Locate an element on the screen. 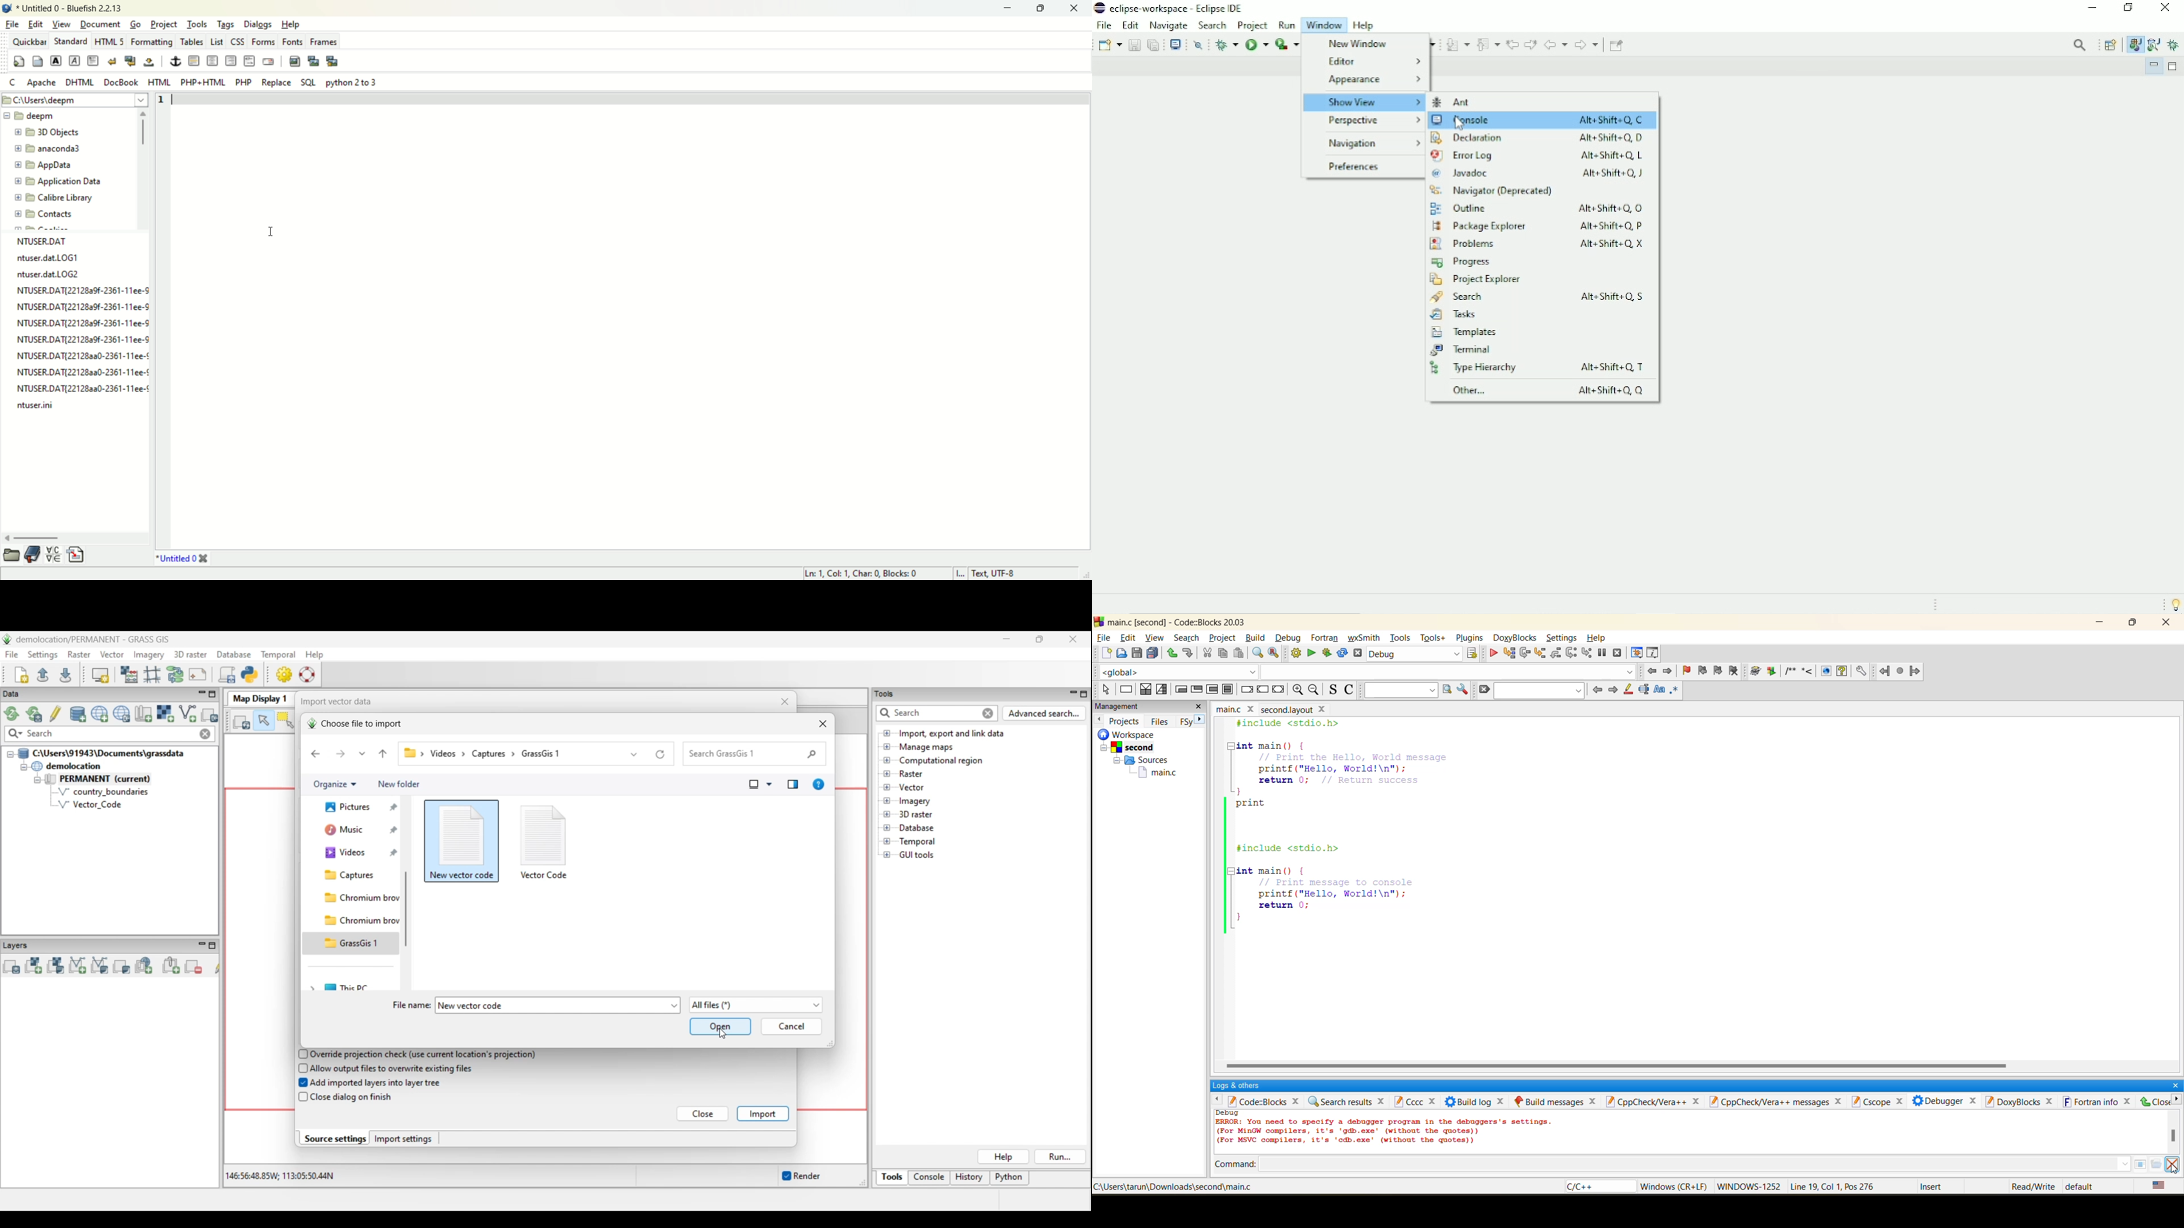  tools+ is located at coordinates (1434, 638).